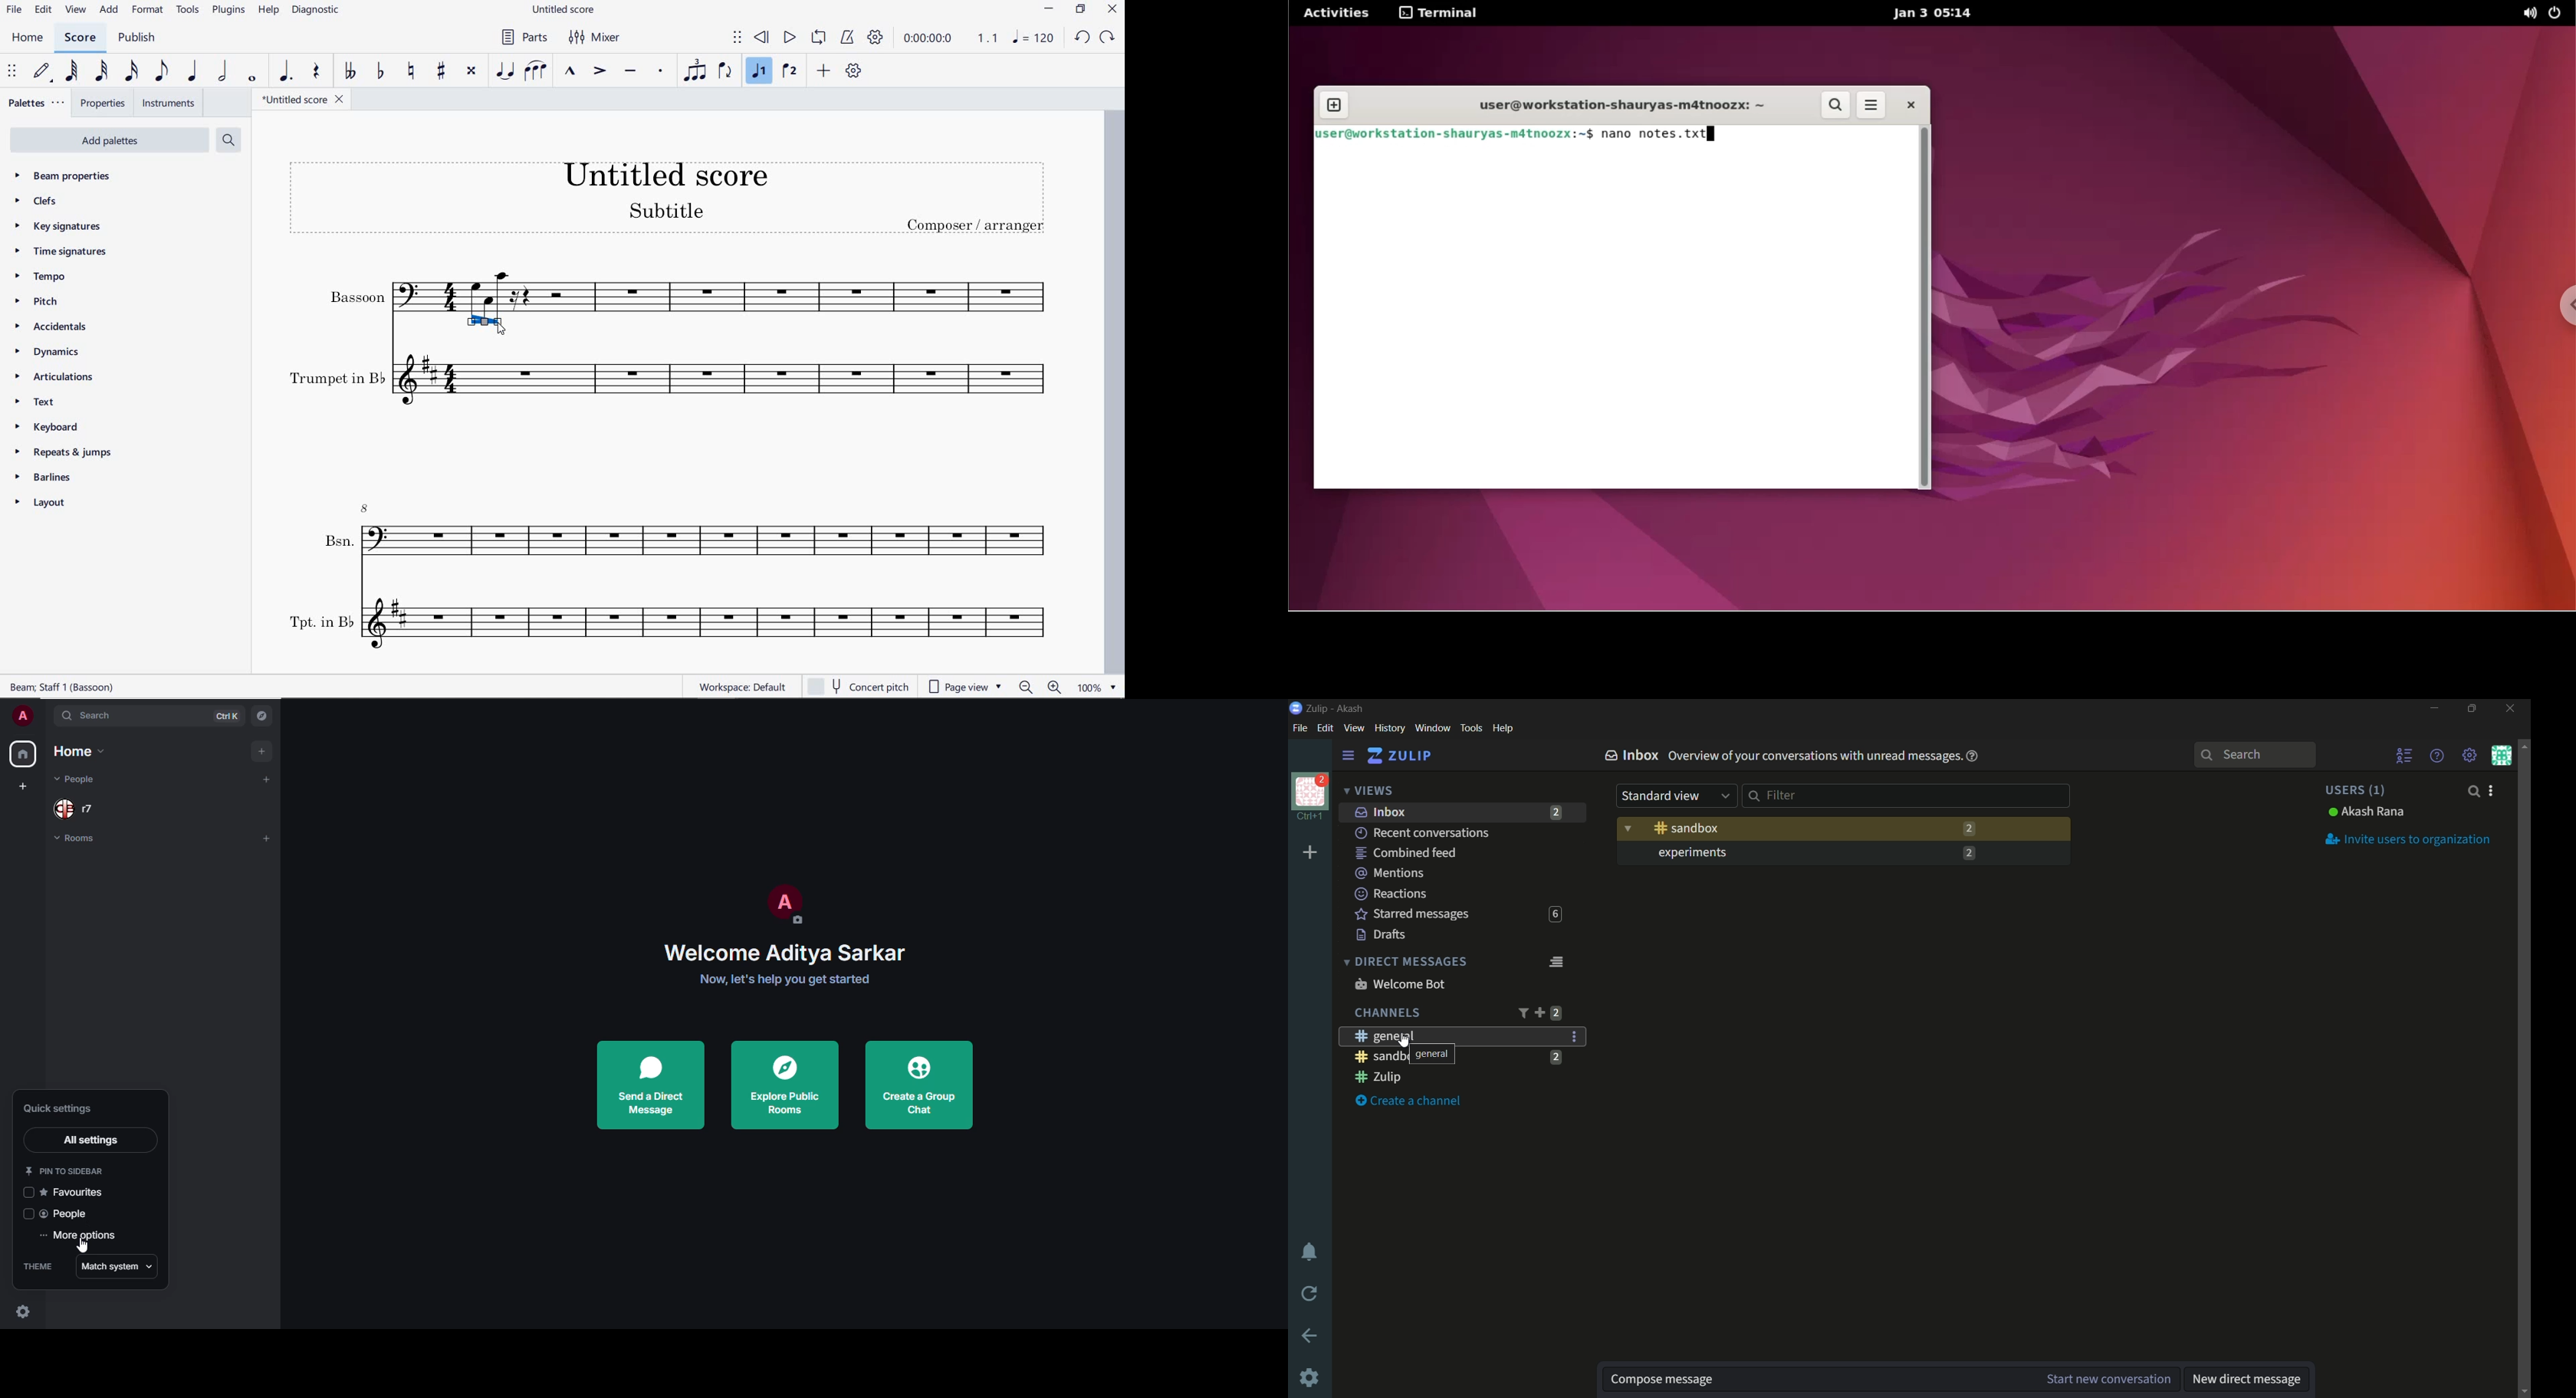 The width and height of the screenshot is (2576, 1400). I want to click on views dropdown, so click(1368, 792).